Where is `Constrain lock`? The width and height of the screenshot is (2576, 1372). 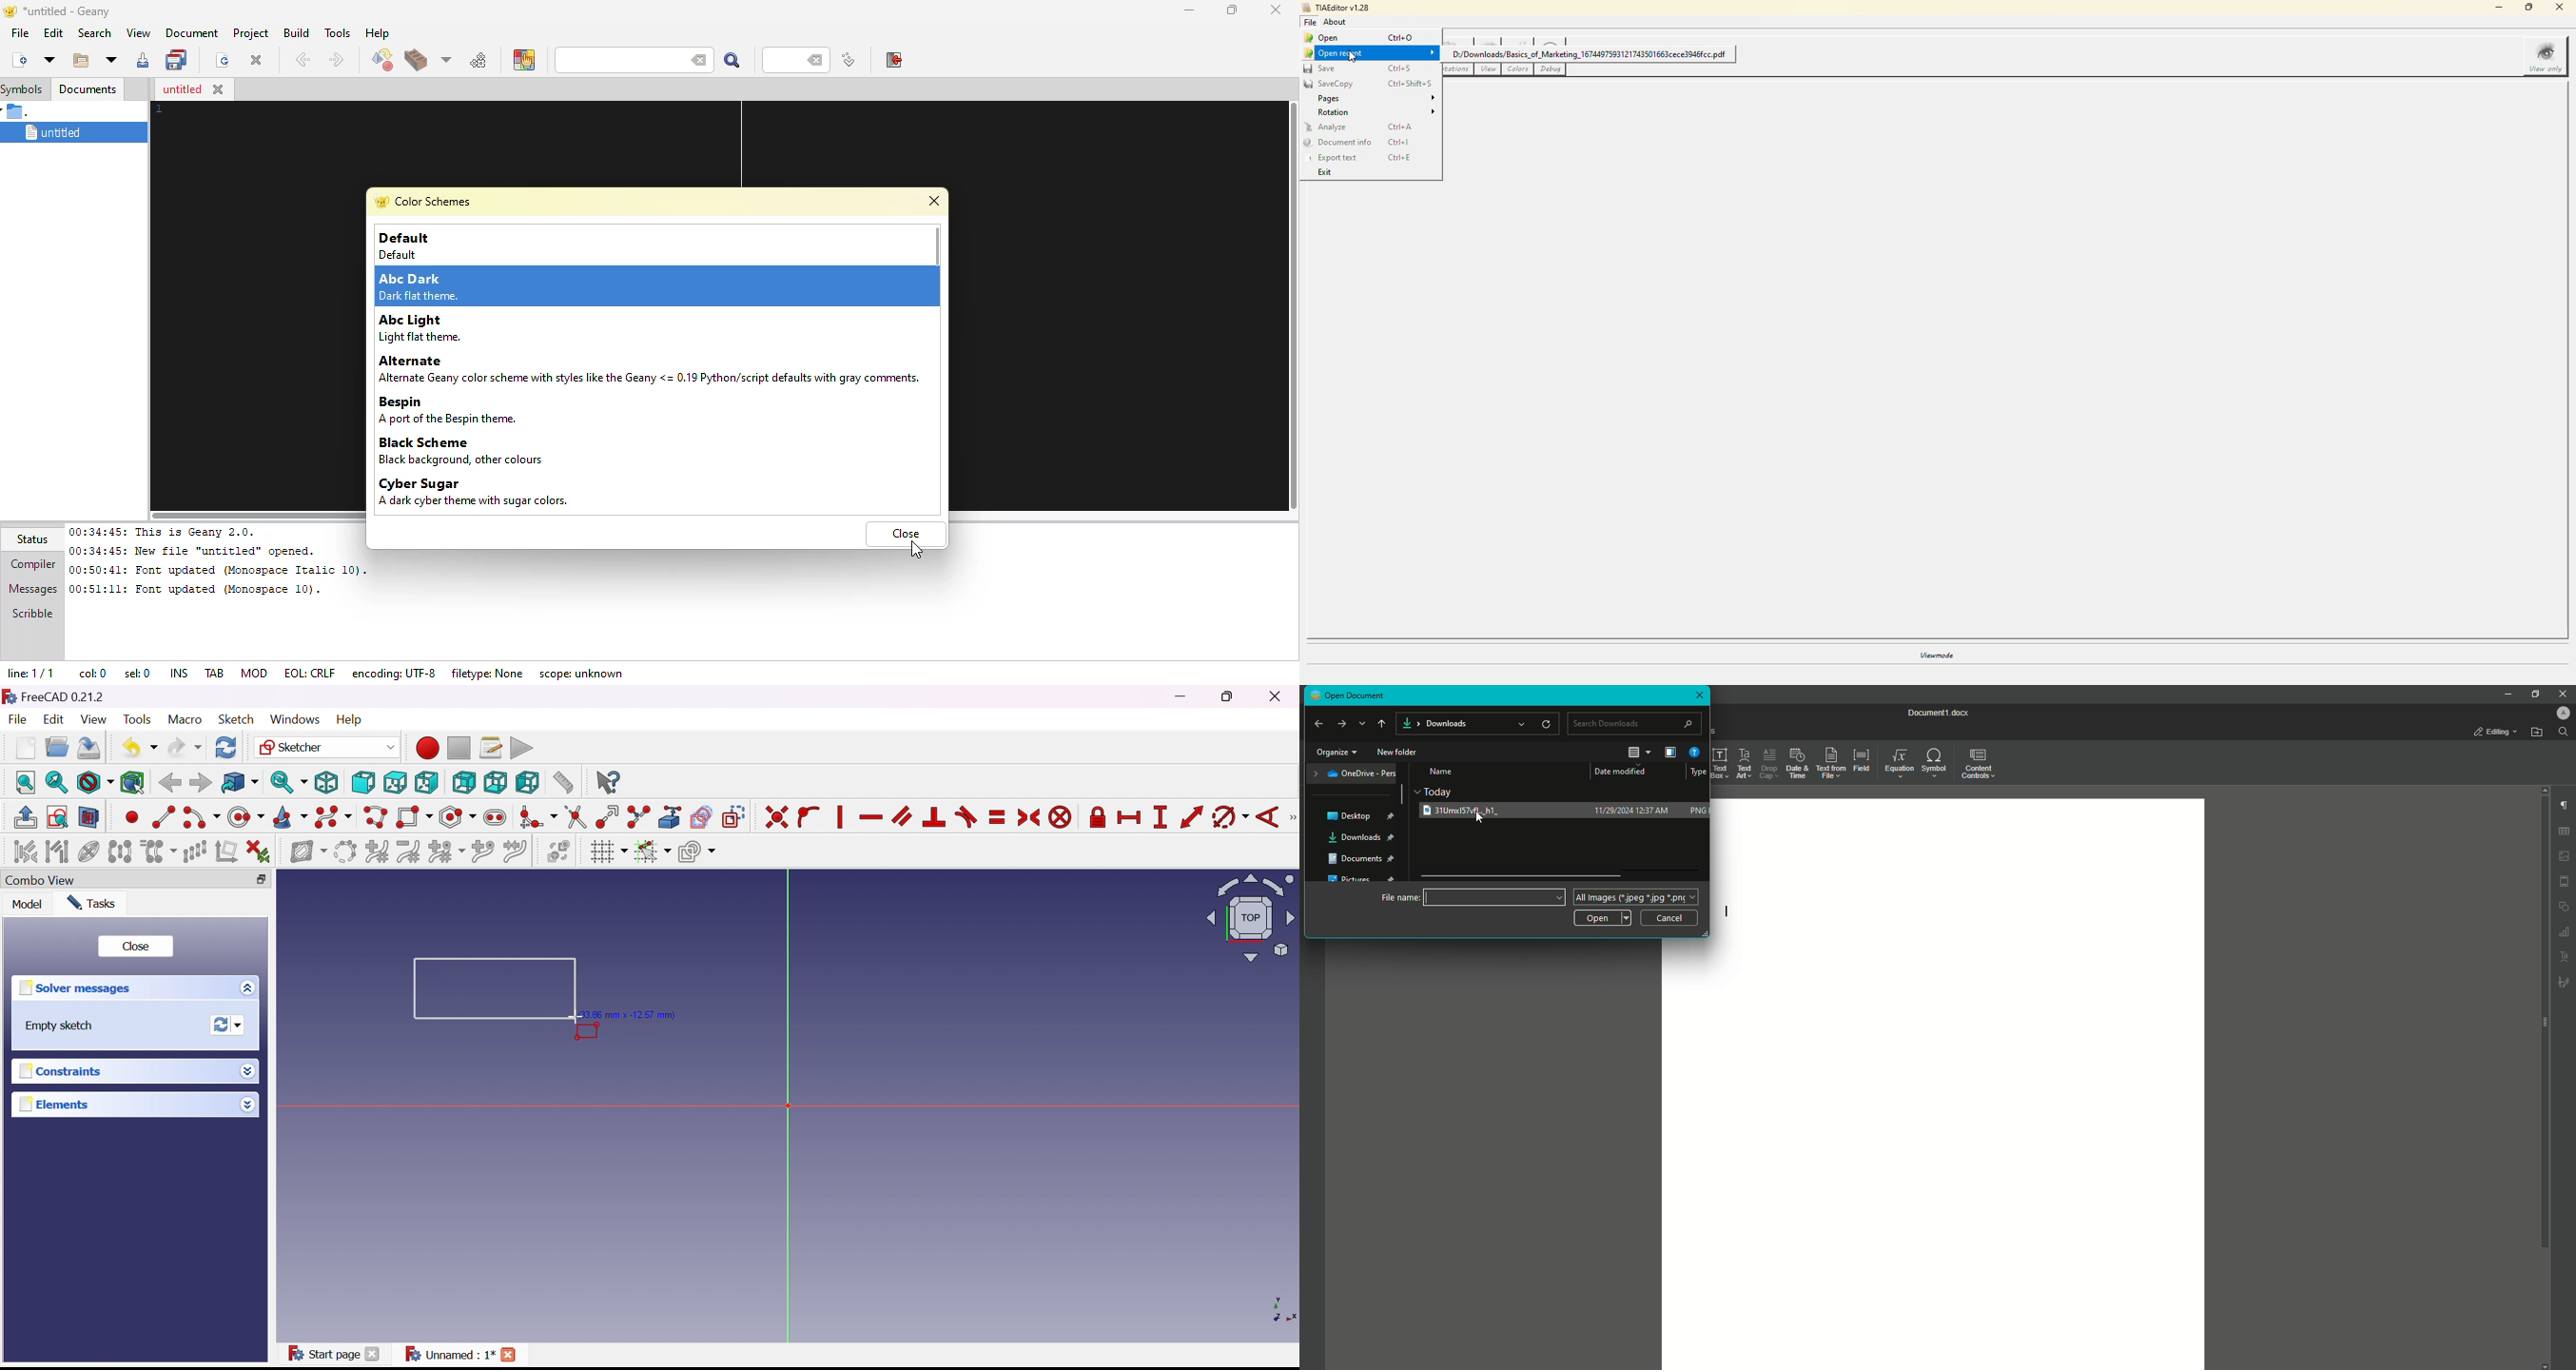
Constrain lock is located at coordinates (1096, 818).